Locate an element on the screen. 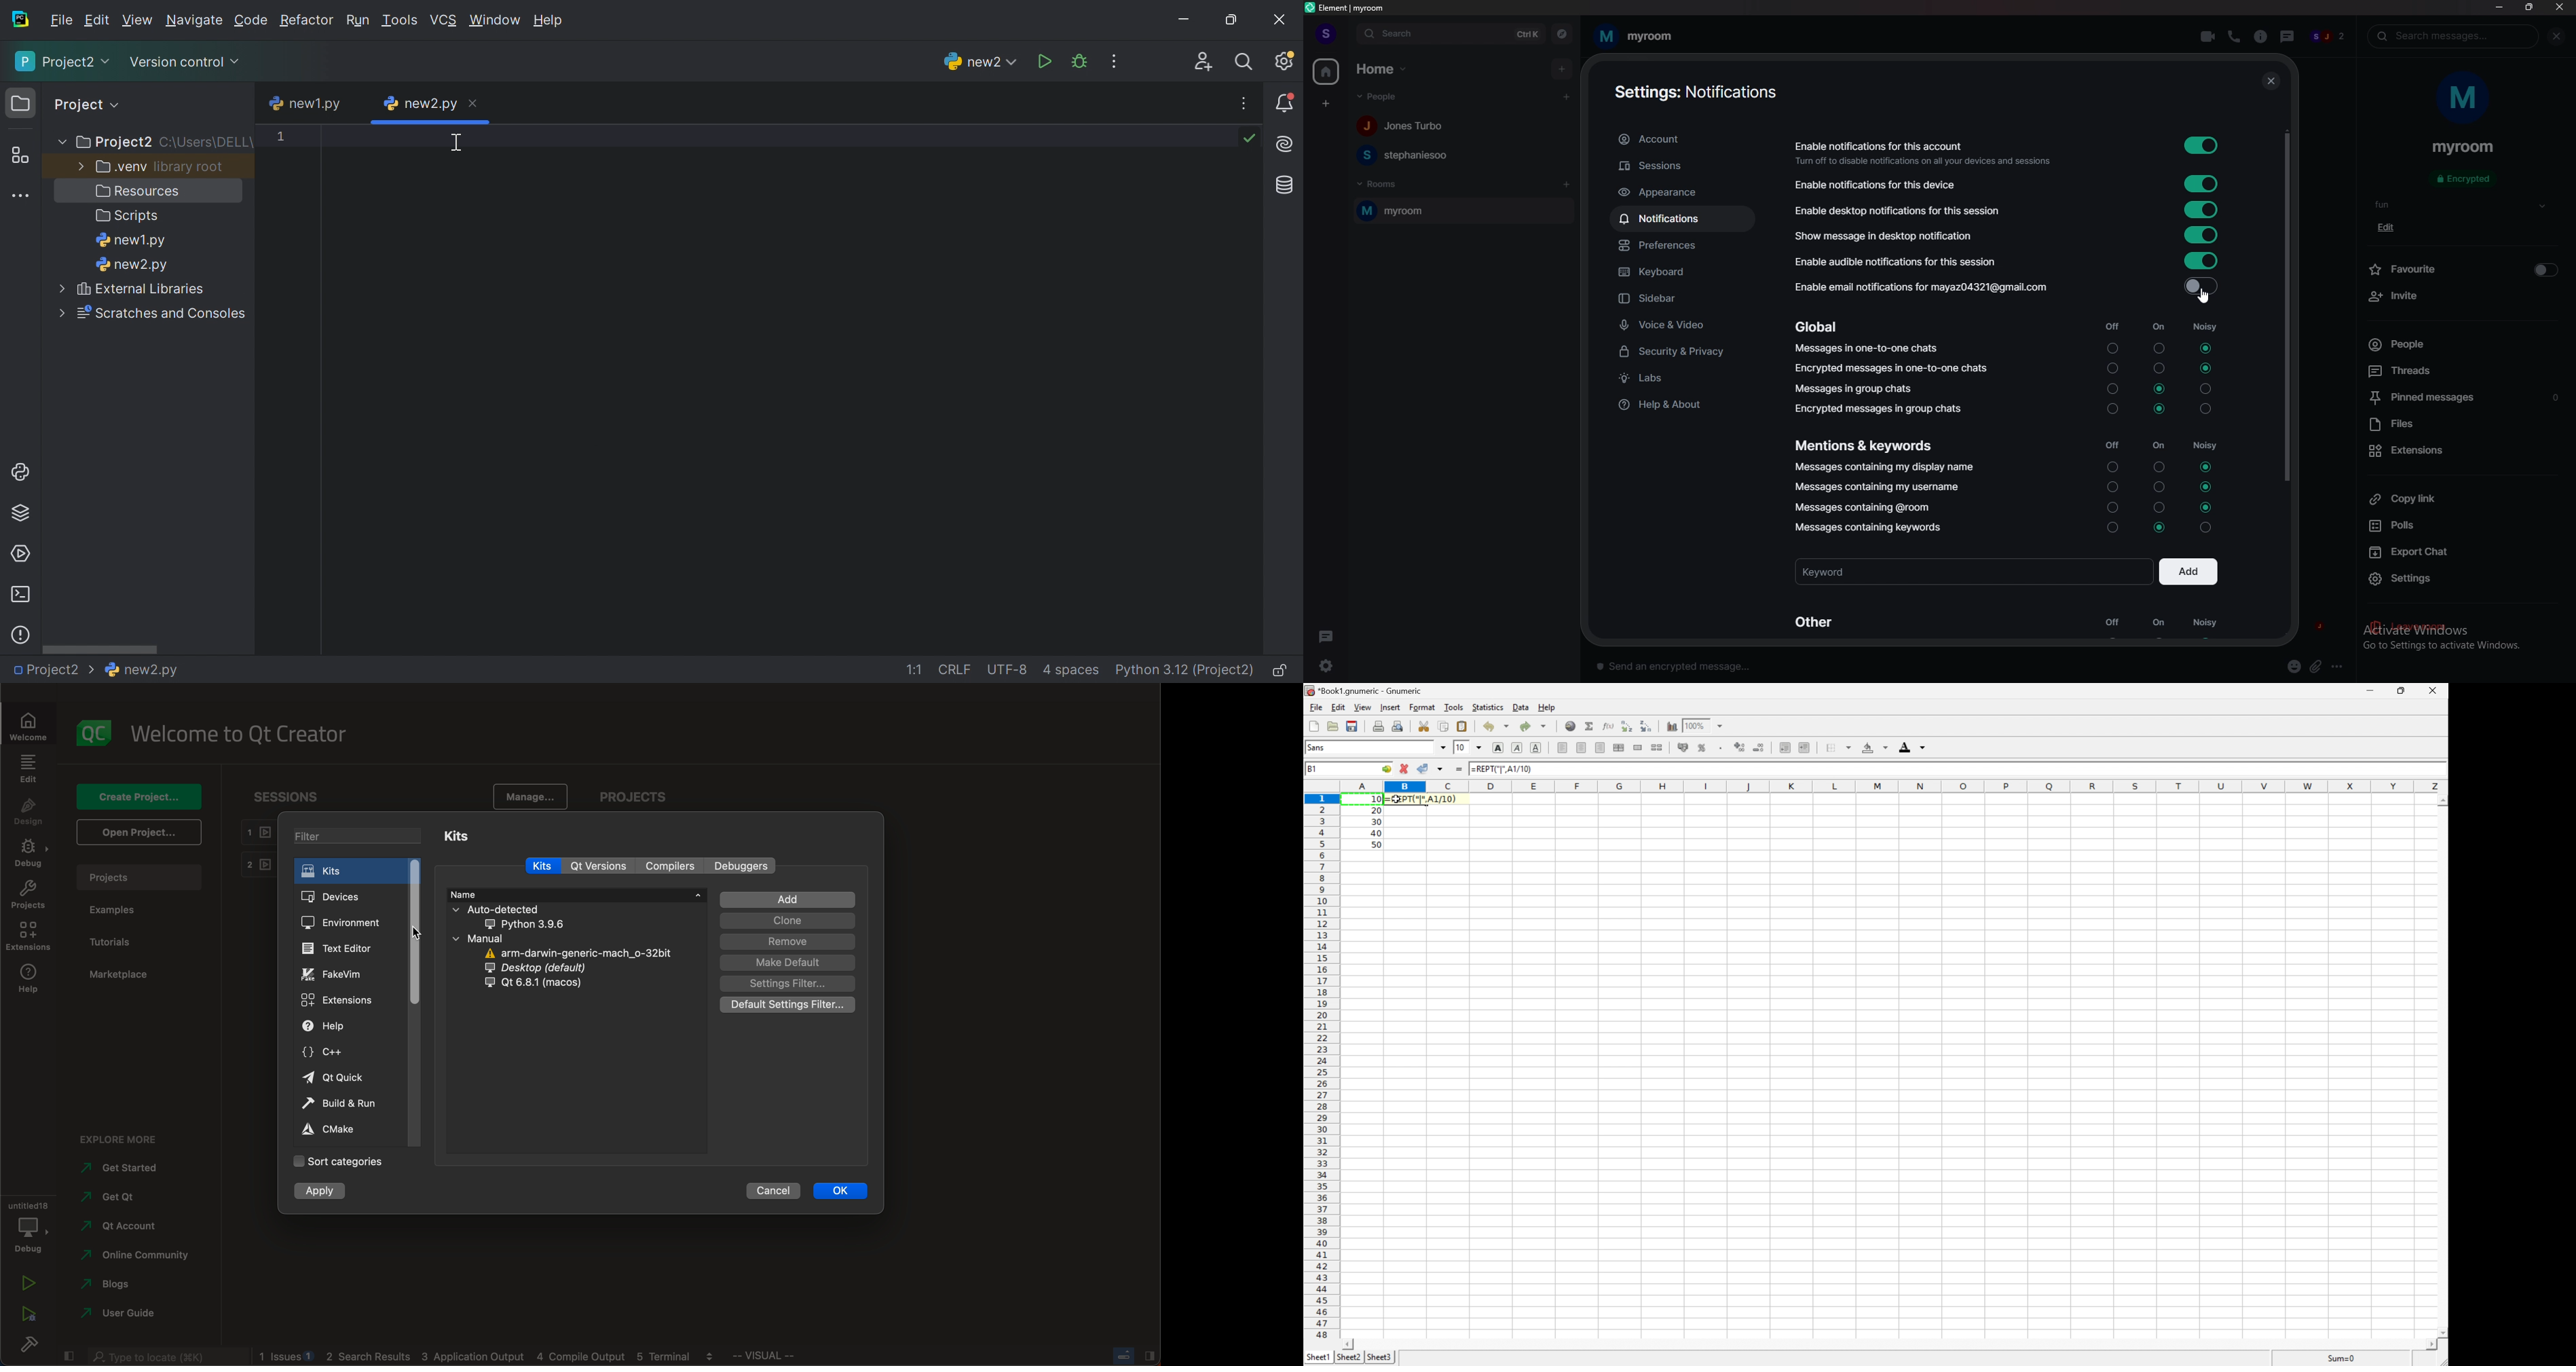 This screenshot has height=1372, width=2576. threads is located at coordinates (1326, 635).